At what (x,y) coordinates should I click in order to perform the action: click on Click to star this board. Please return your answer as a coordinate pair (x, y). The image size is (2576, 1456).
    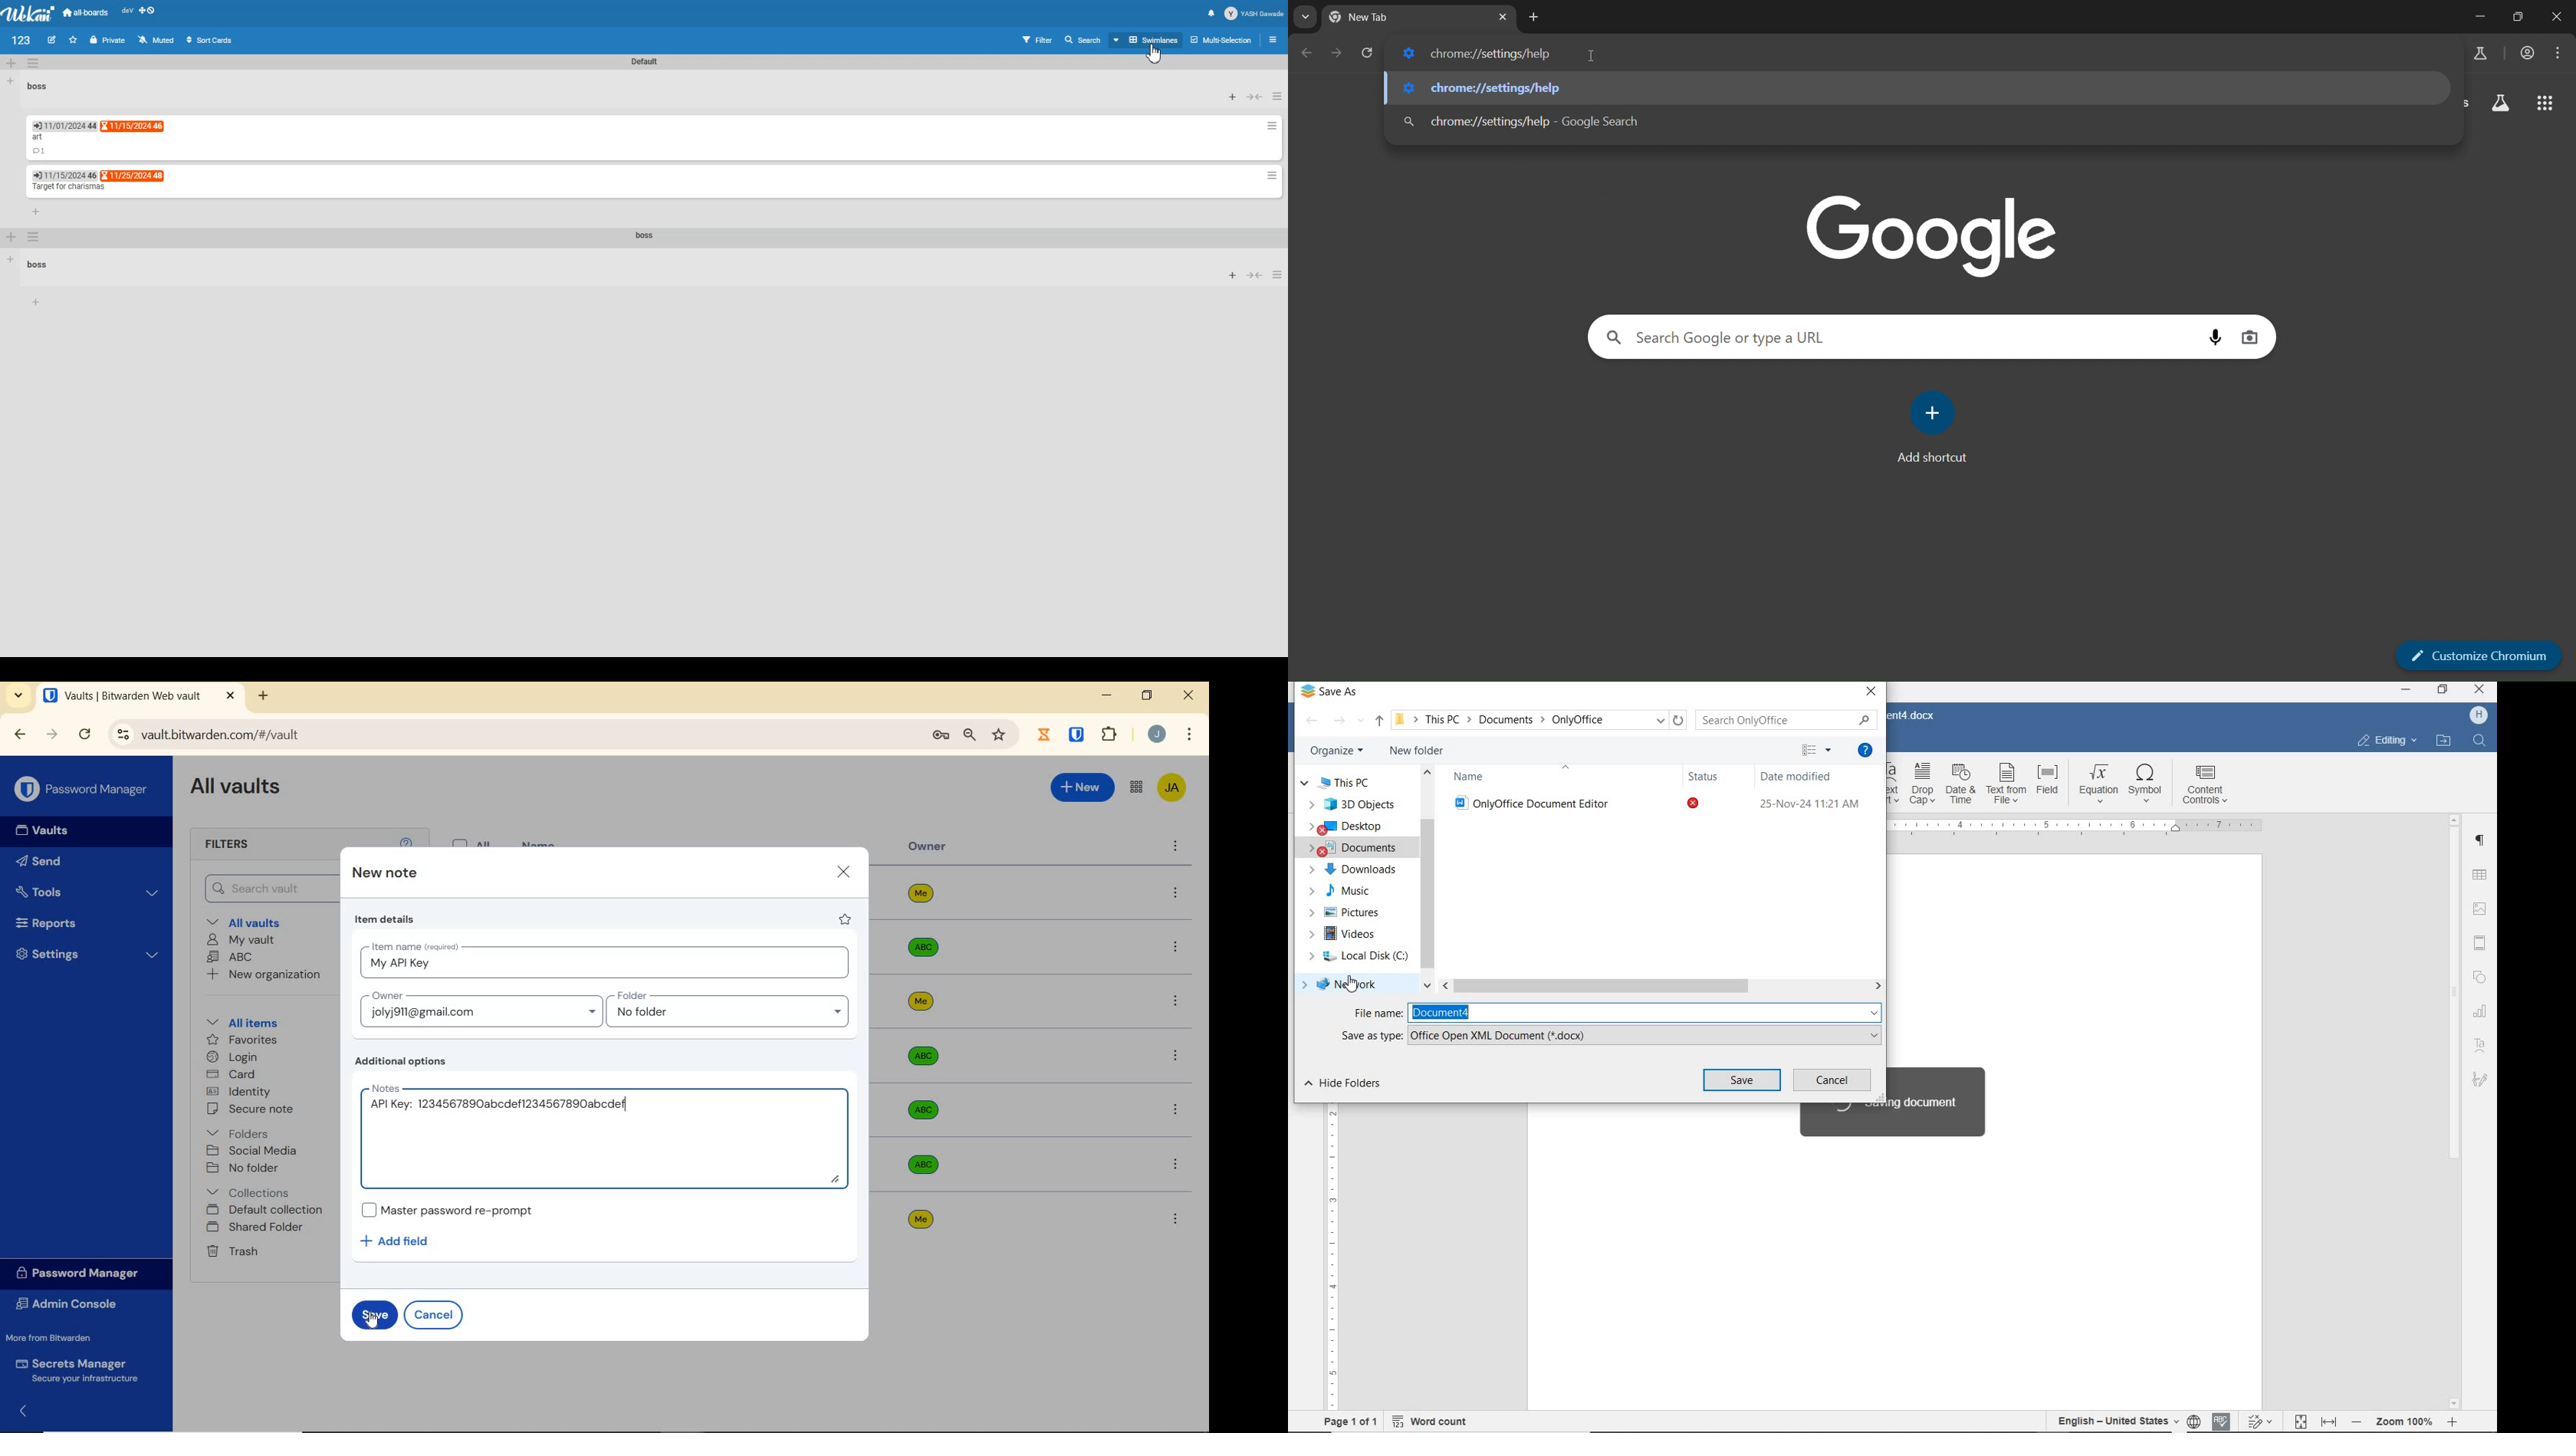
    Looking at the image, I should click on (73, 40).